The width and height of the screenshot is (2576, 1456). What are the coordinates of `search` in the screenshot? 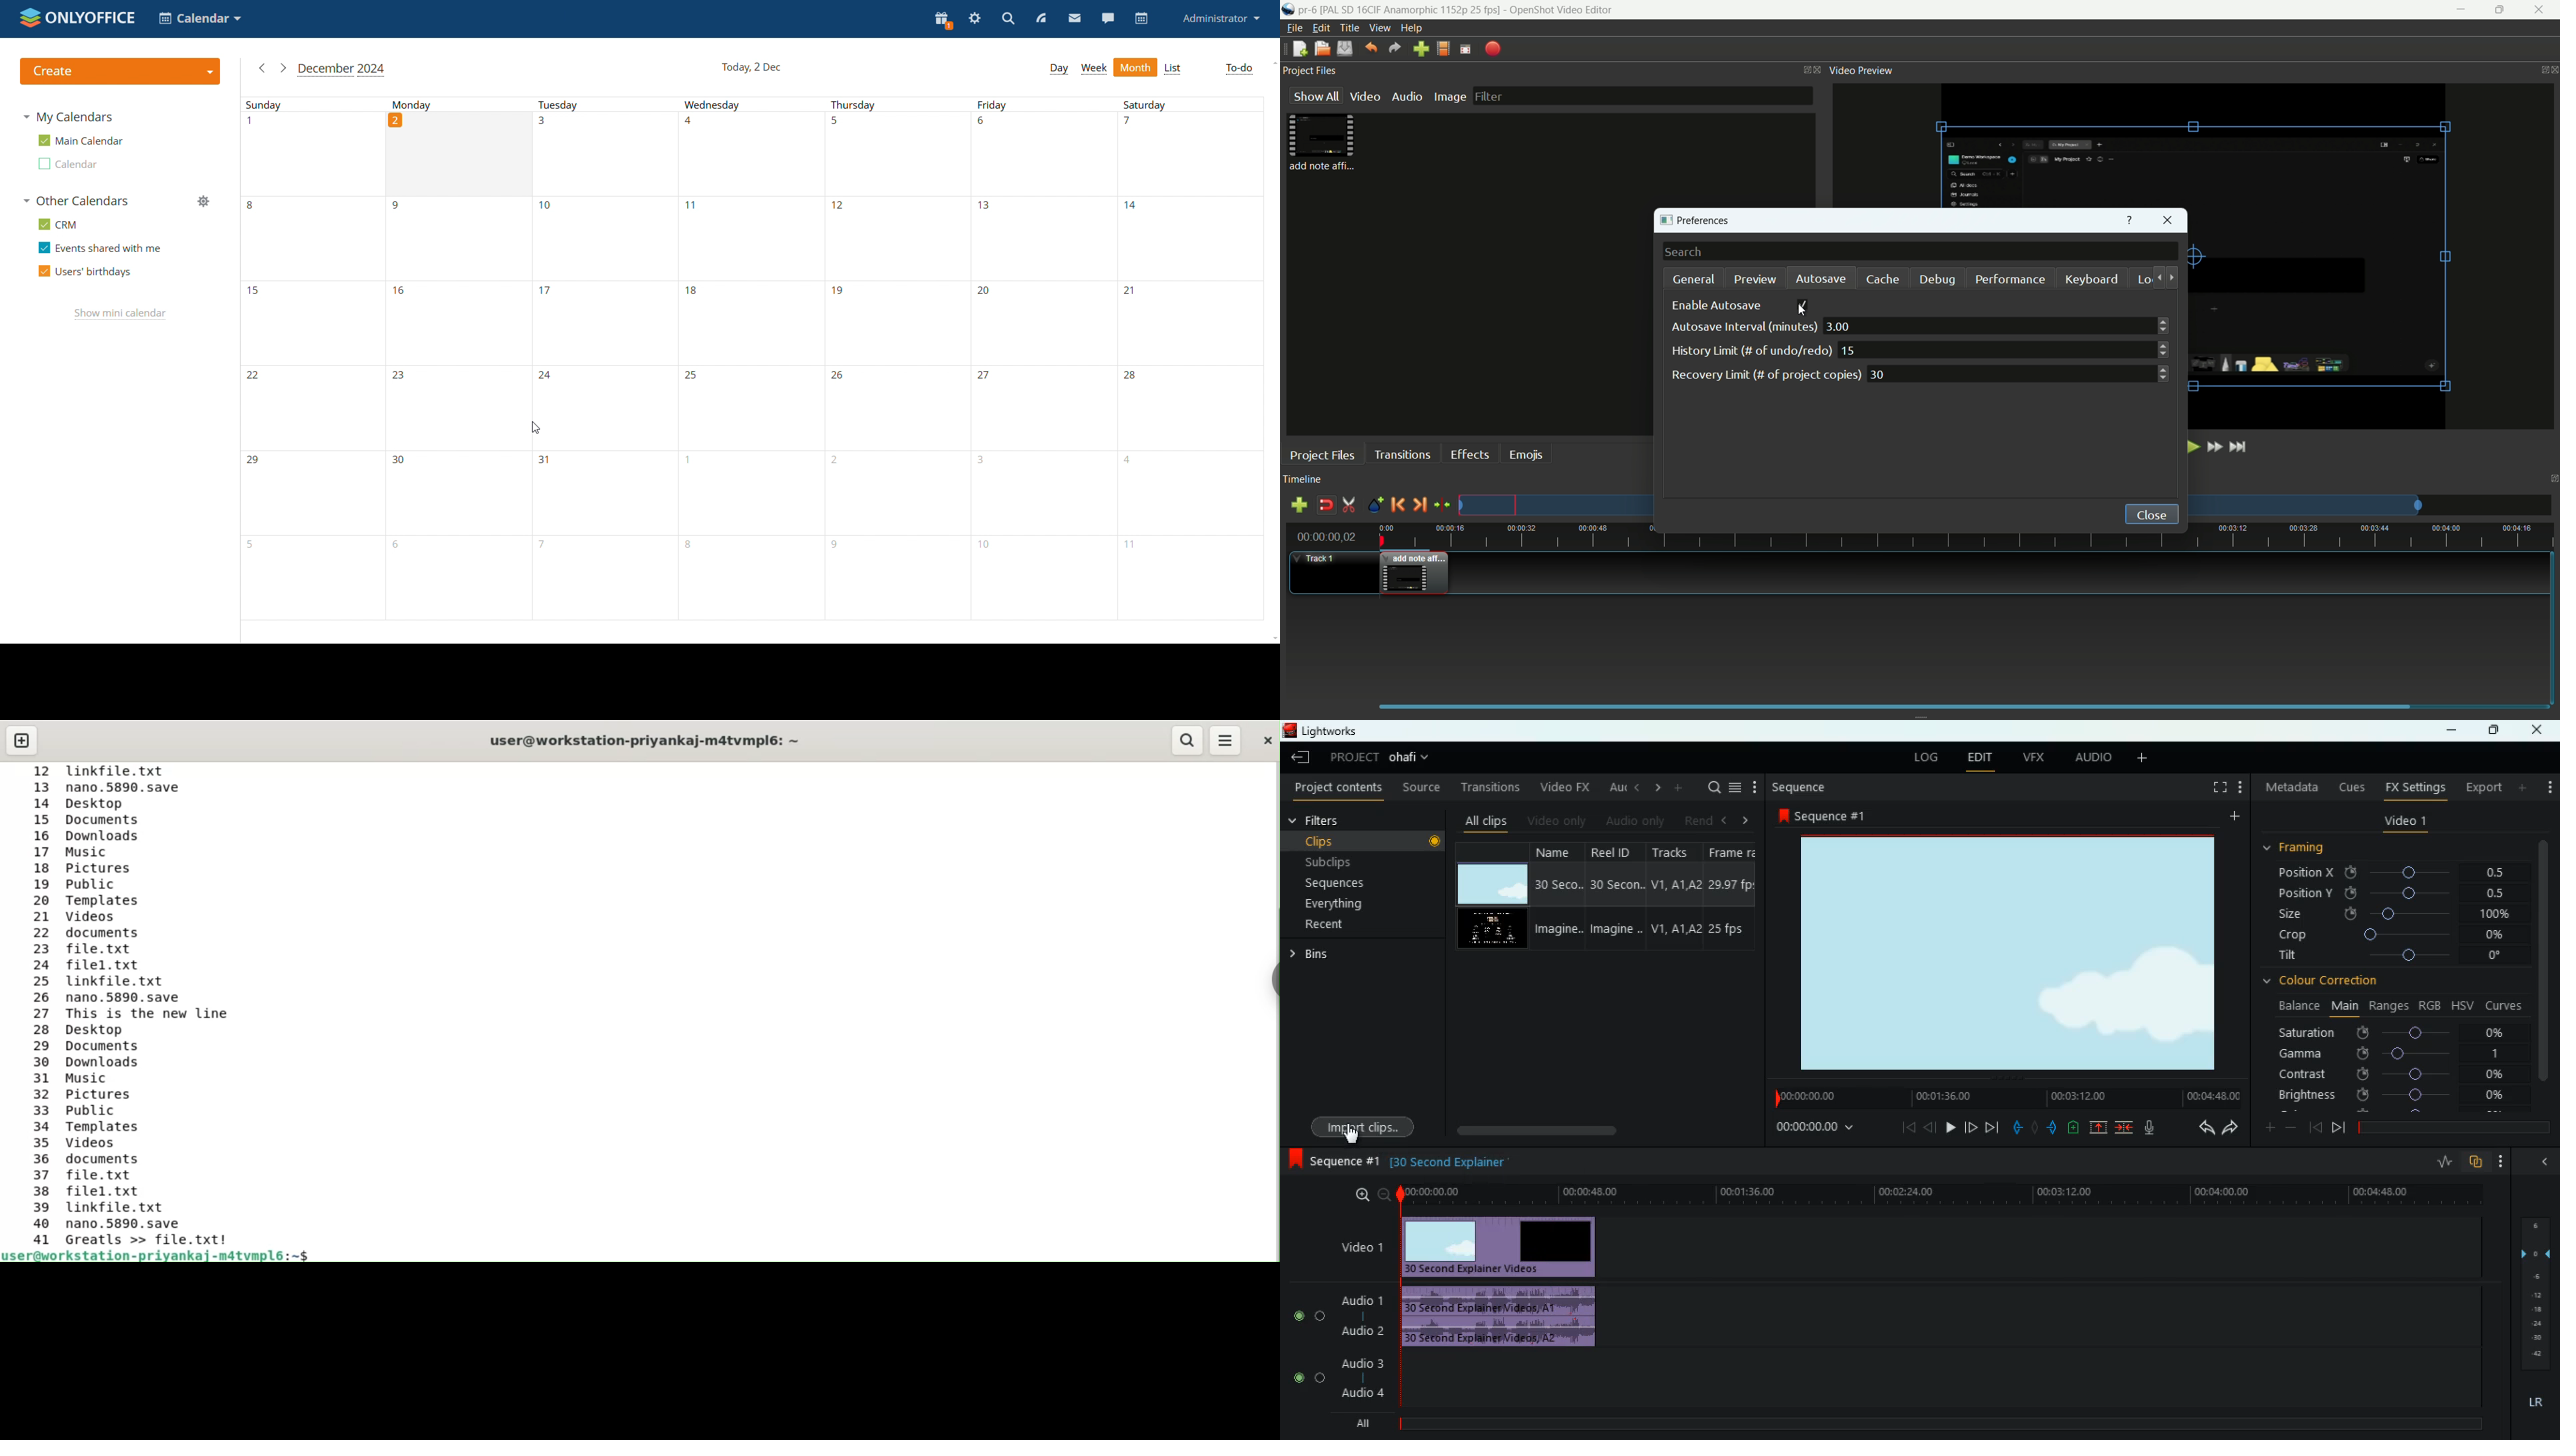 It's located at (1189, 740).